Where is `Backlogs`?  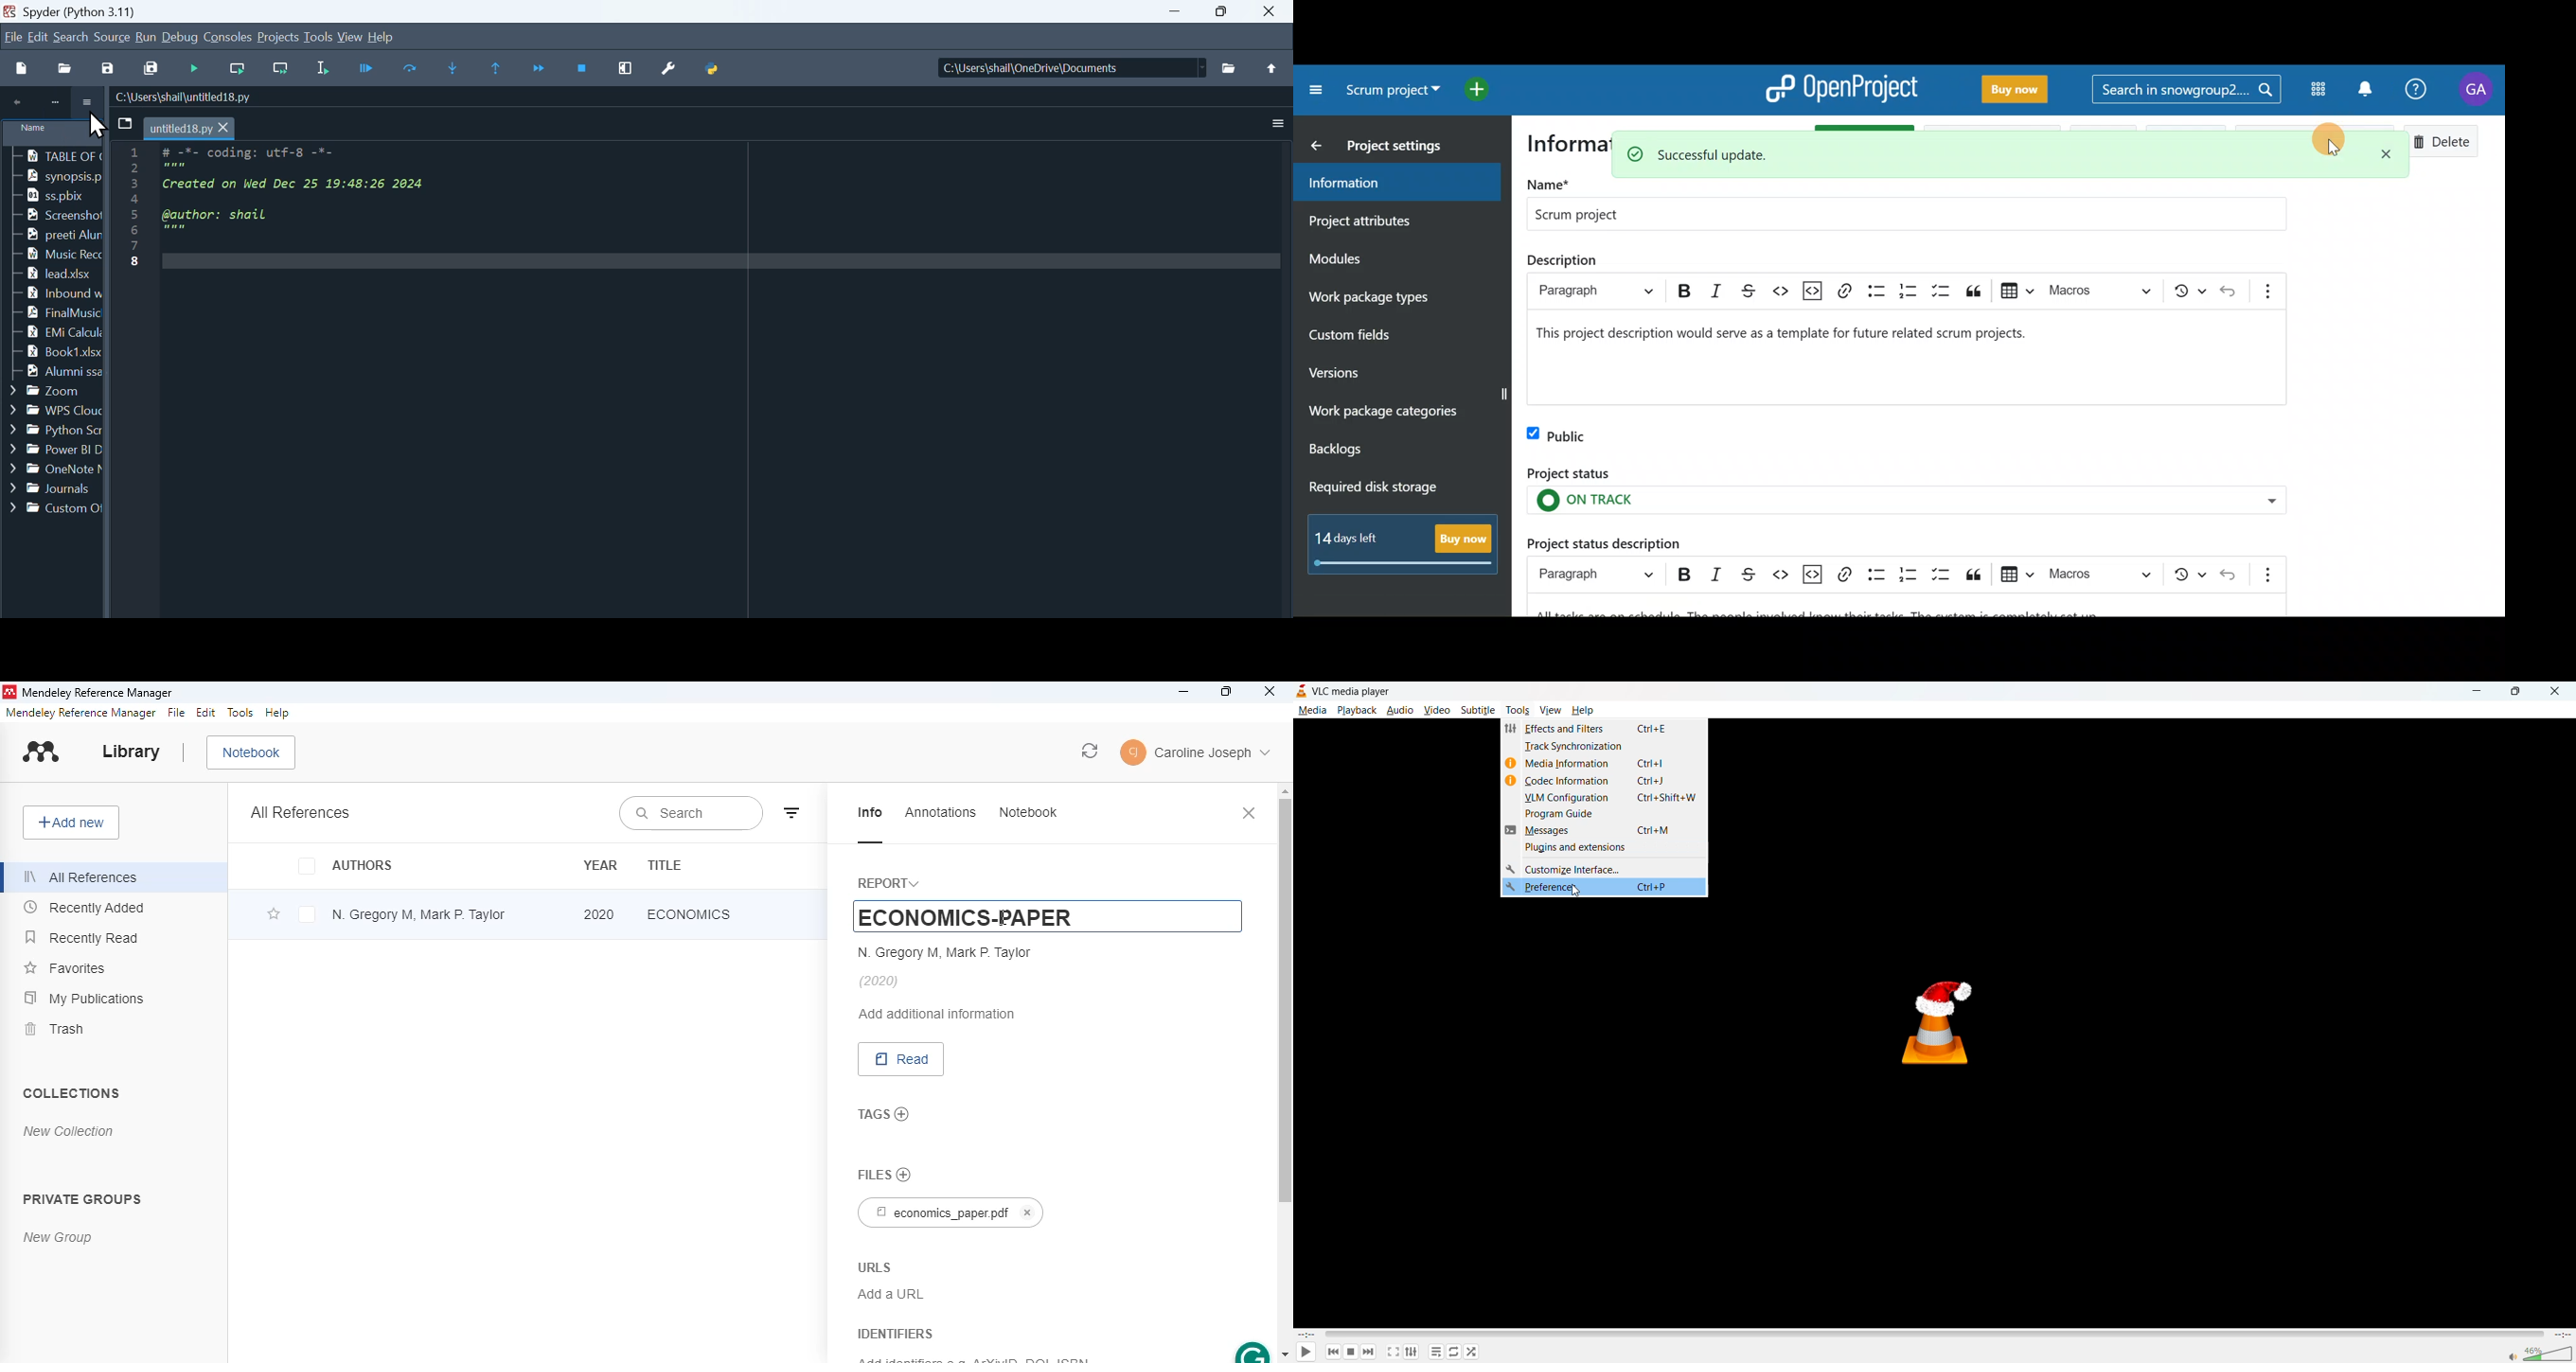 Backlogs is located at coordinates (1385, 449).